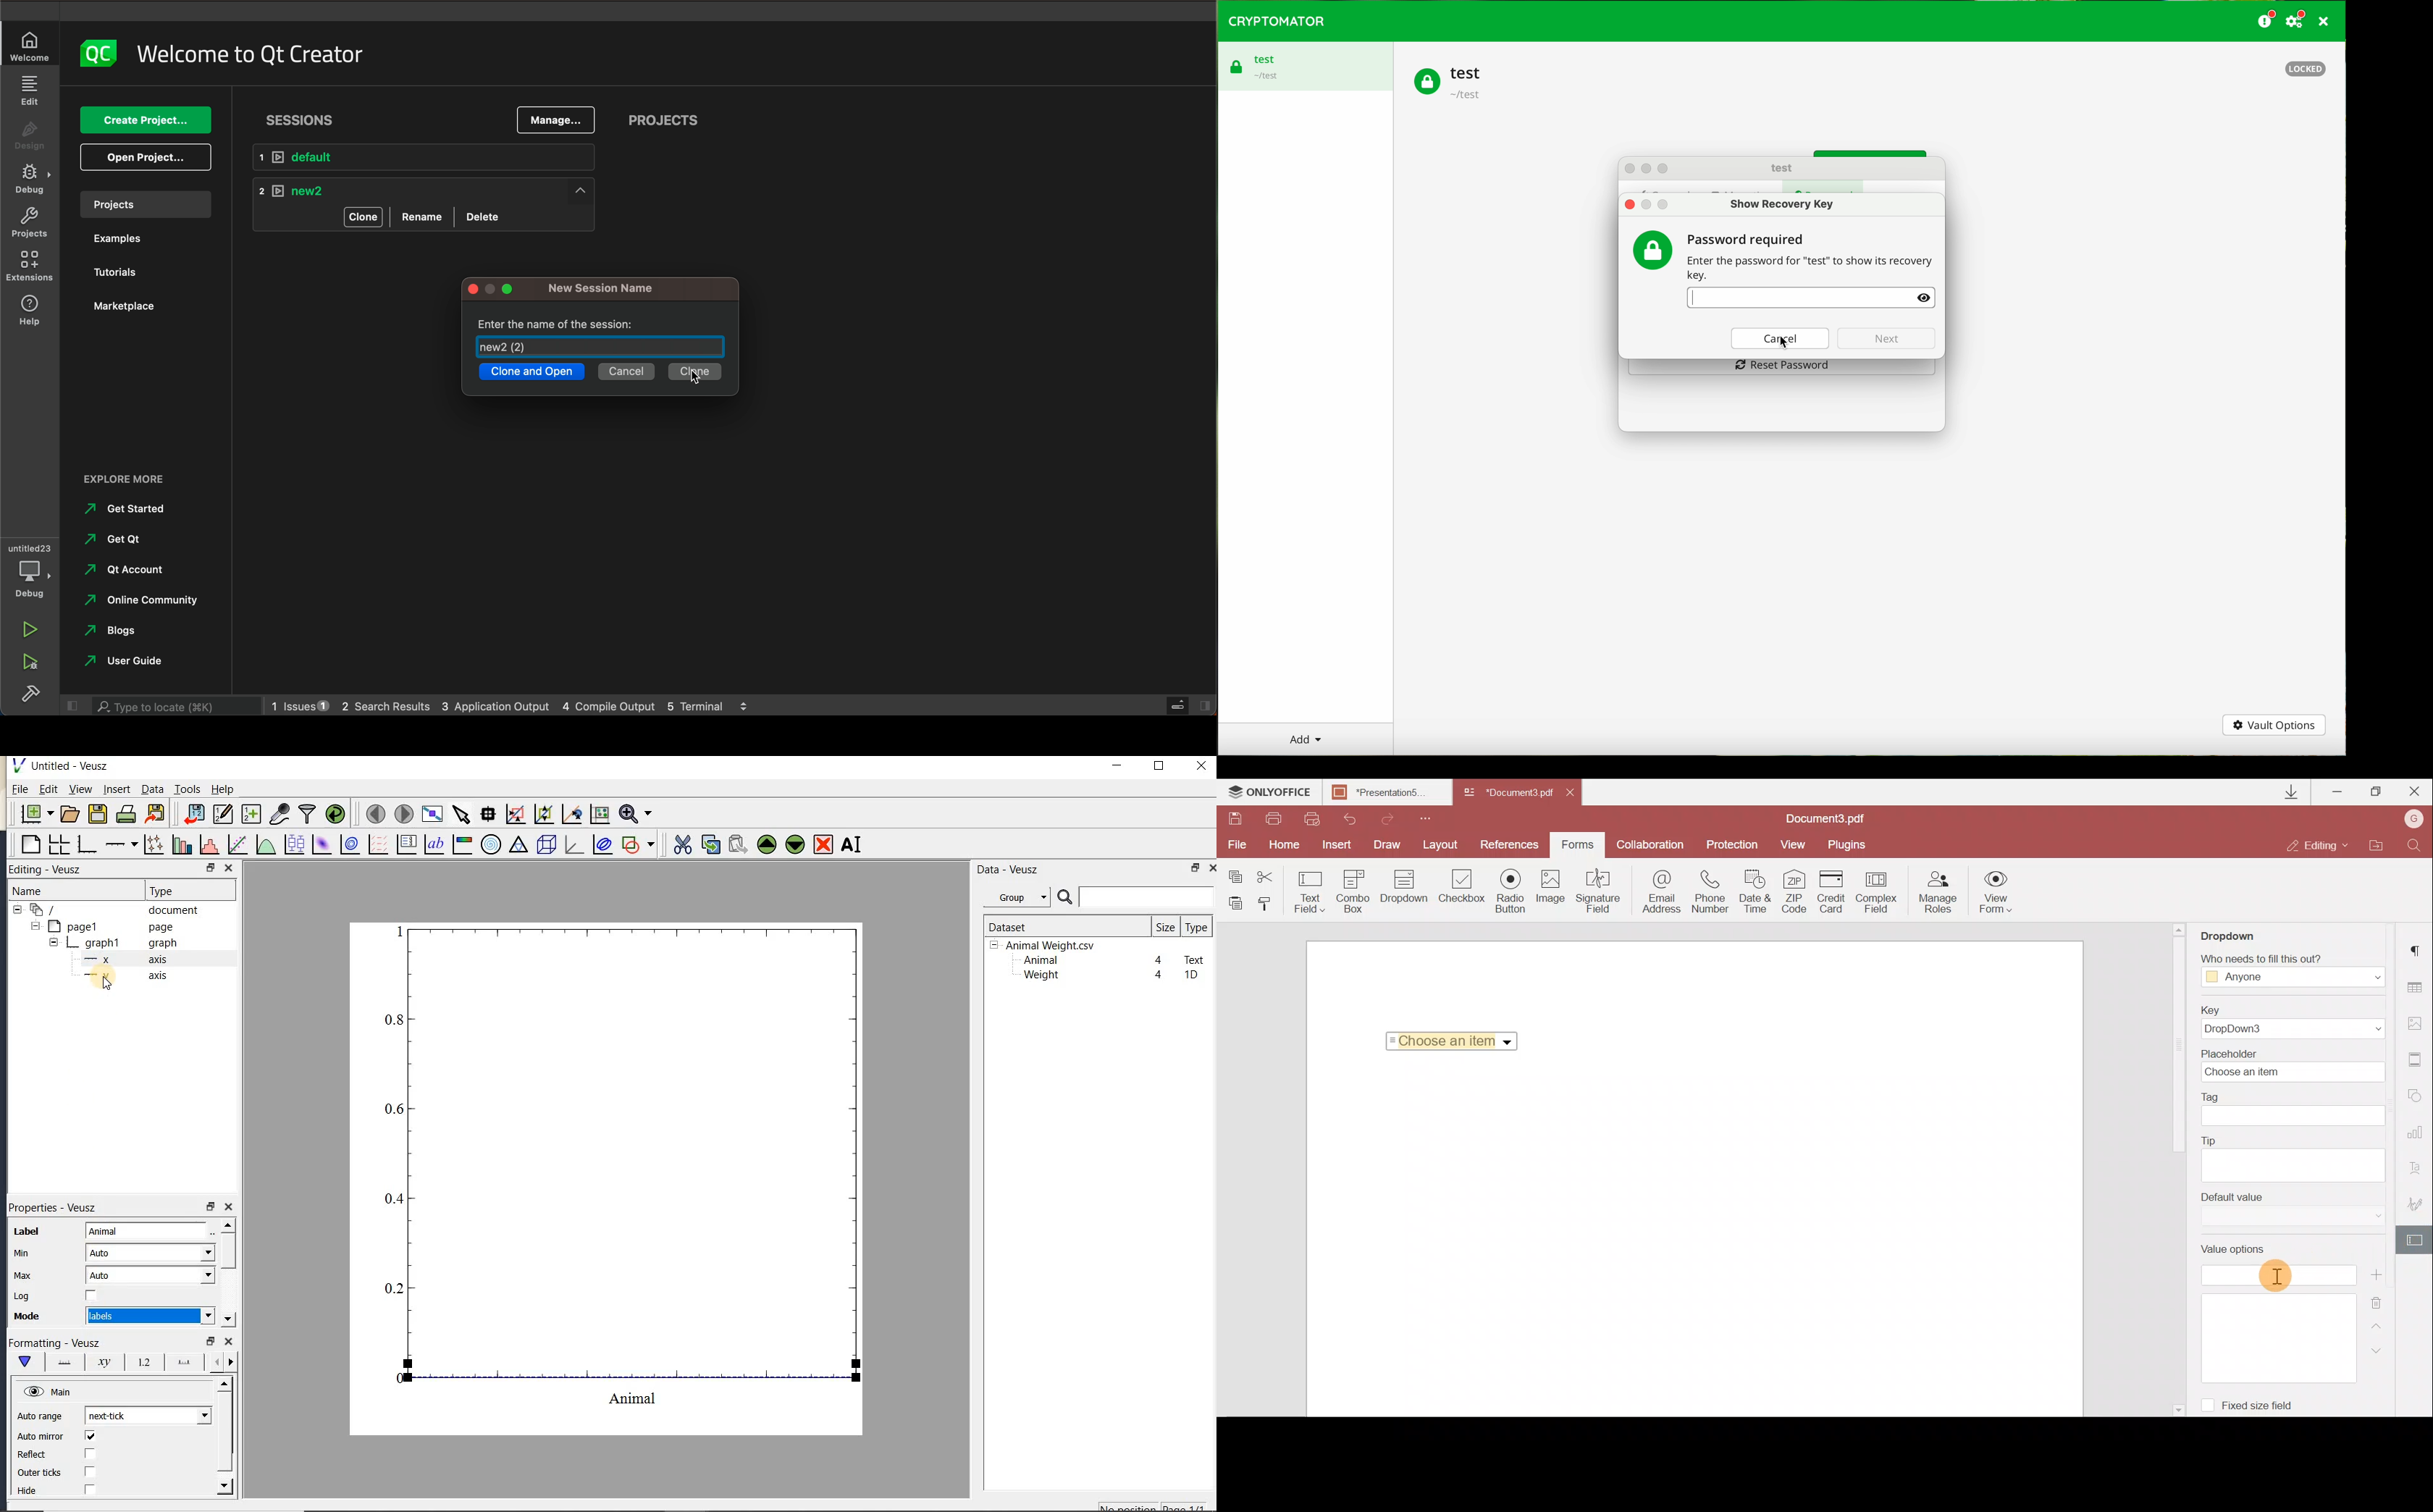 Image resolution: width=2436 pixels, height=1512 pixels. Describe the element at coordinates (515, 815) in the screenshot. I see `click or draw a rectangle to zoom graph axes` at that location.